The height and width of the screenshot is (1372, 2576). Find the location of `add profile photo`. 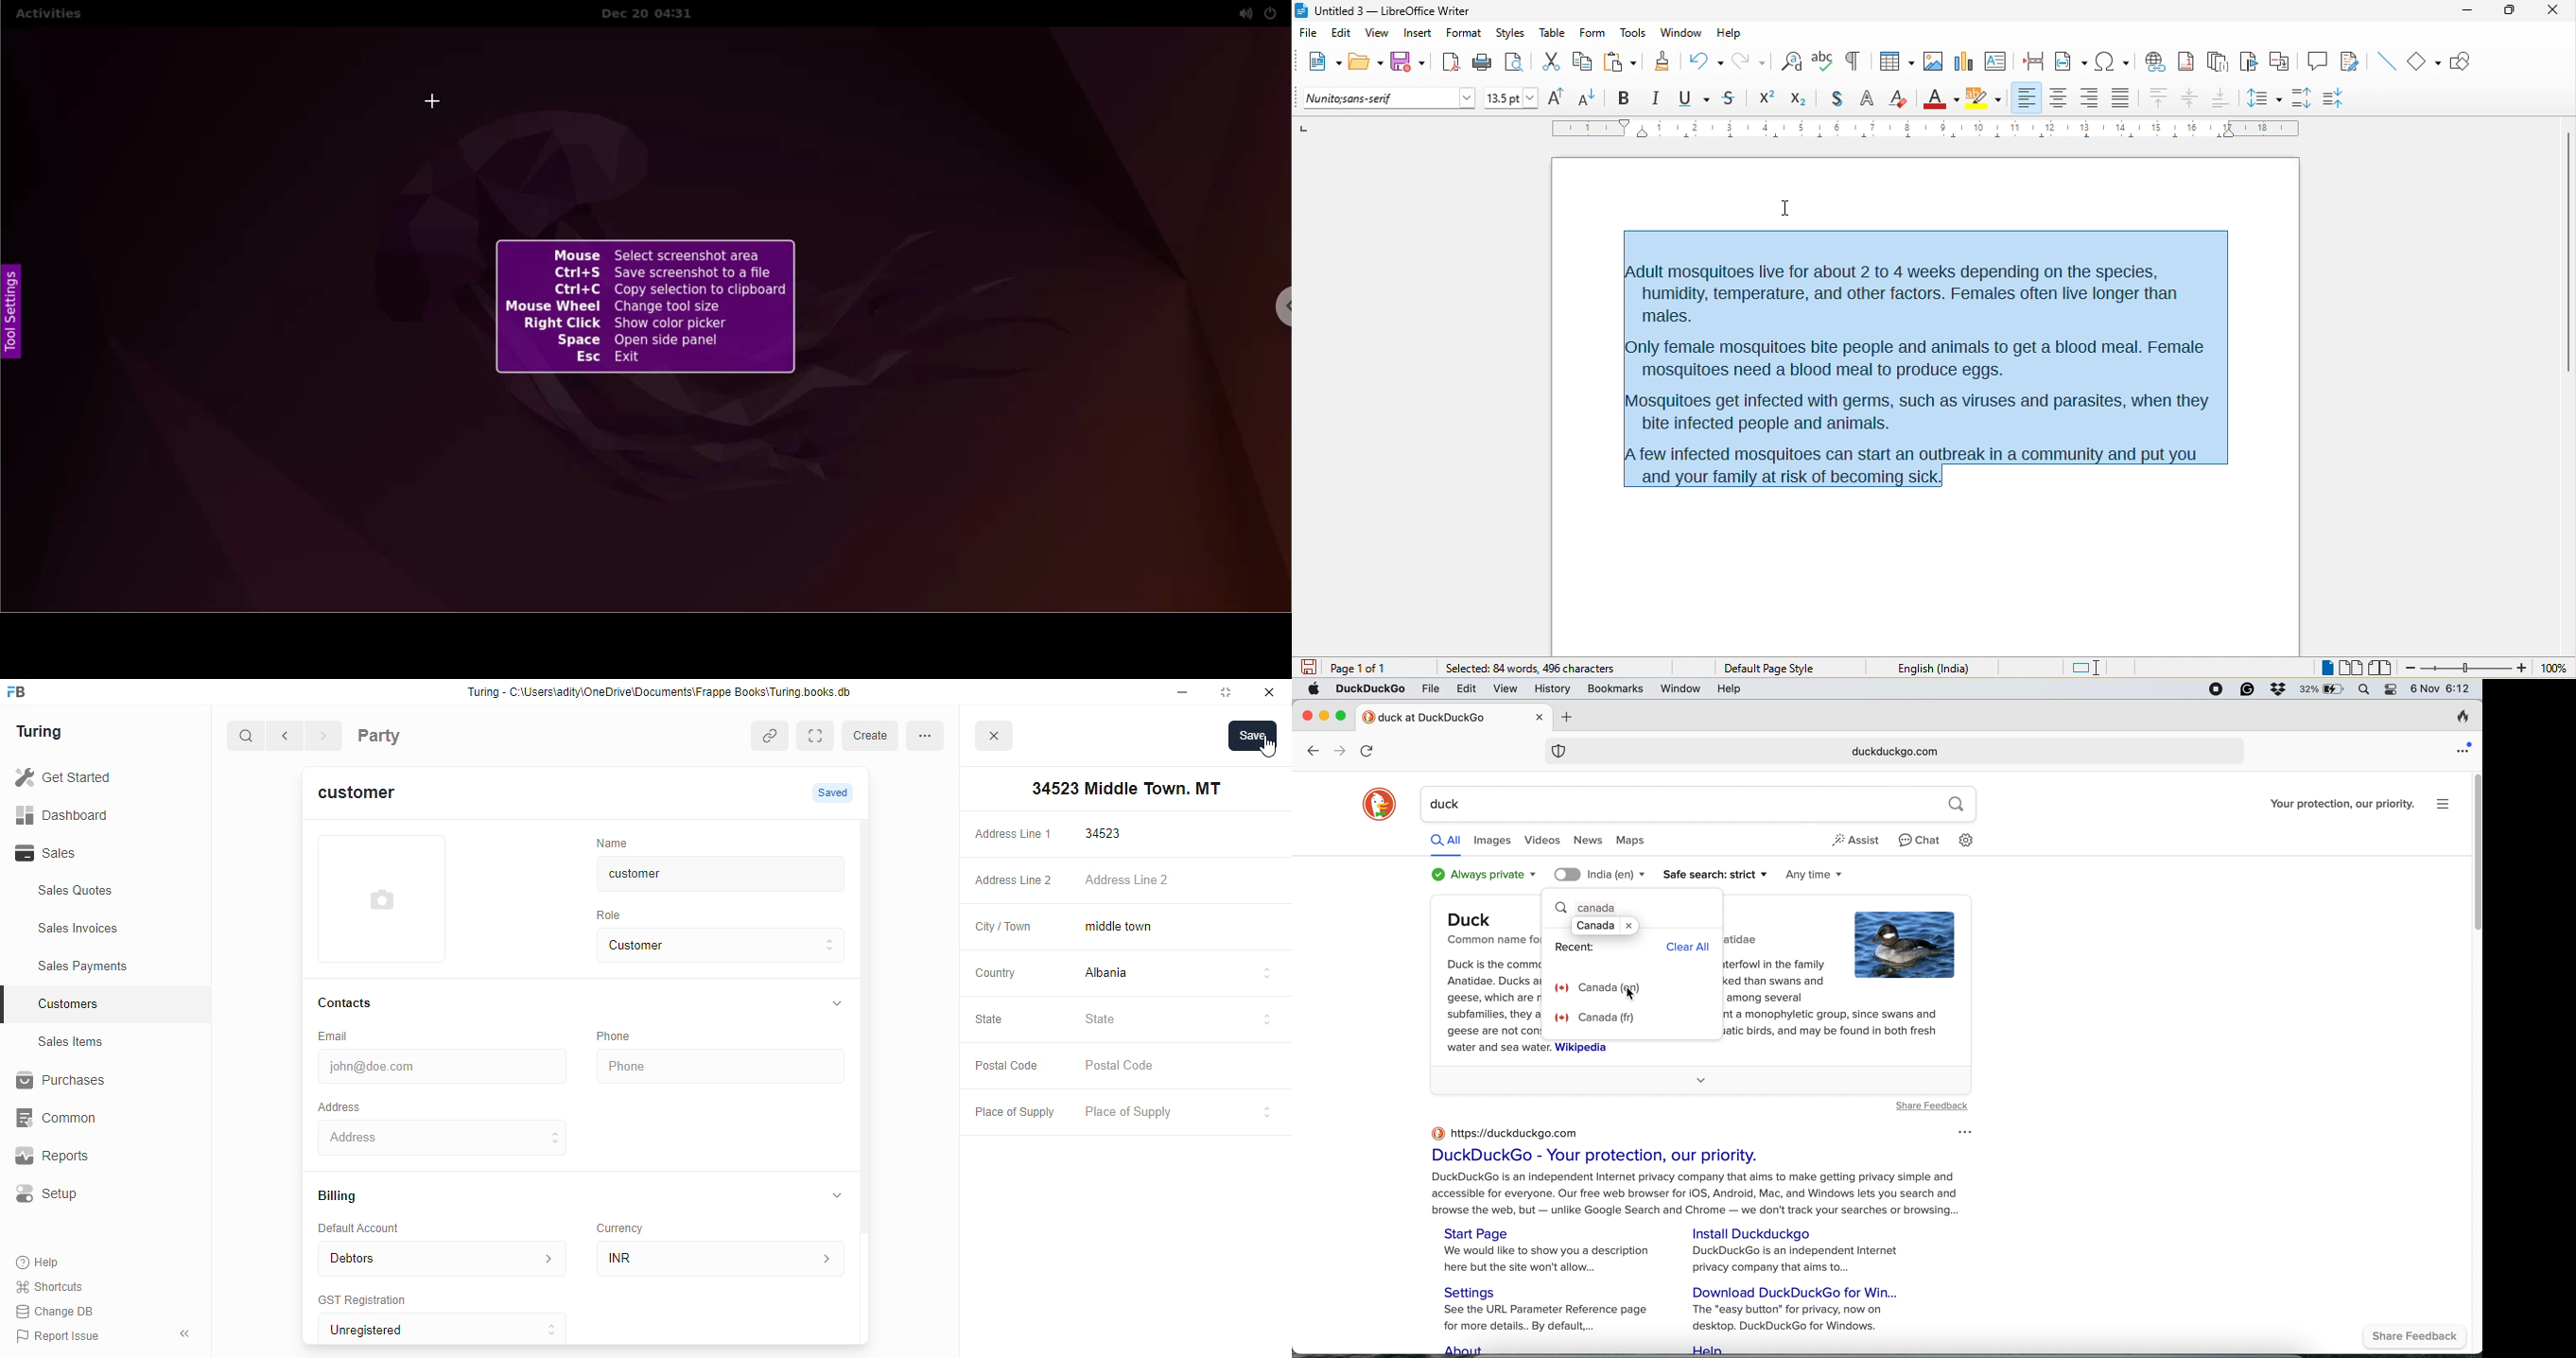

add profile photo is located at coordinates (382, 898).